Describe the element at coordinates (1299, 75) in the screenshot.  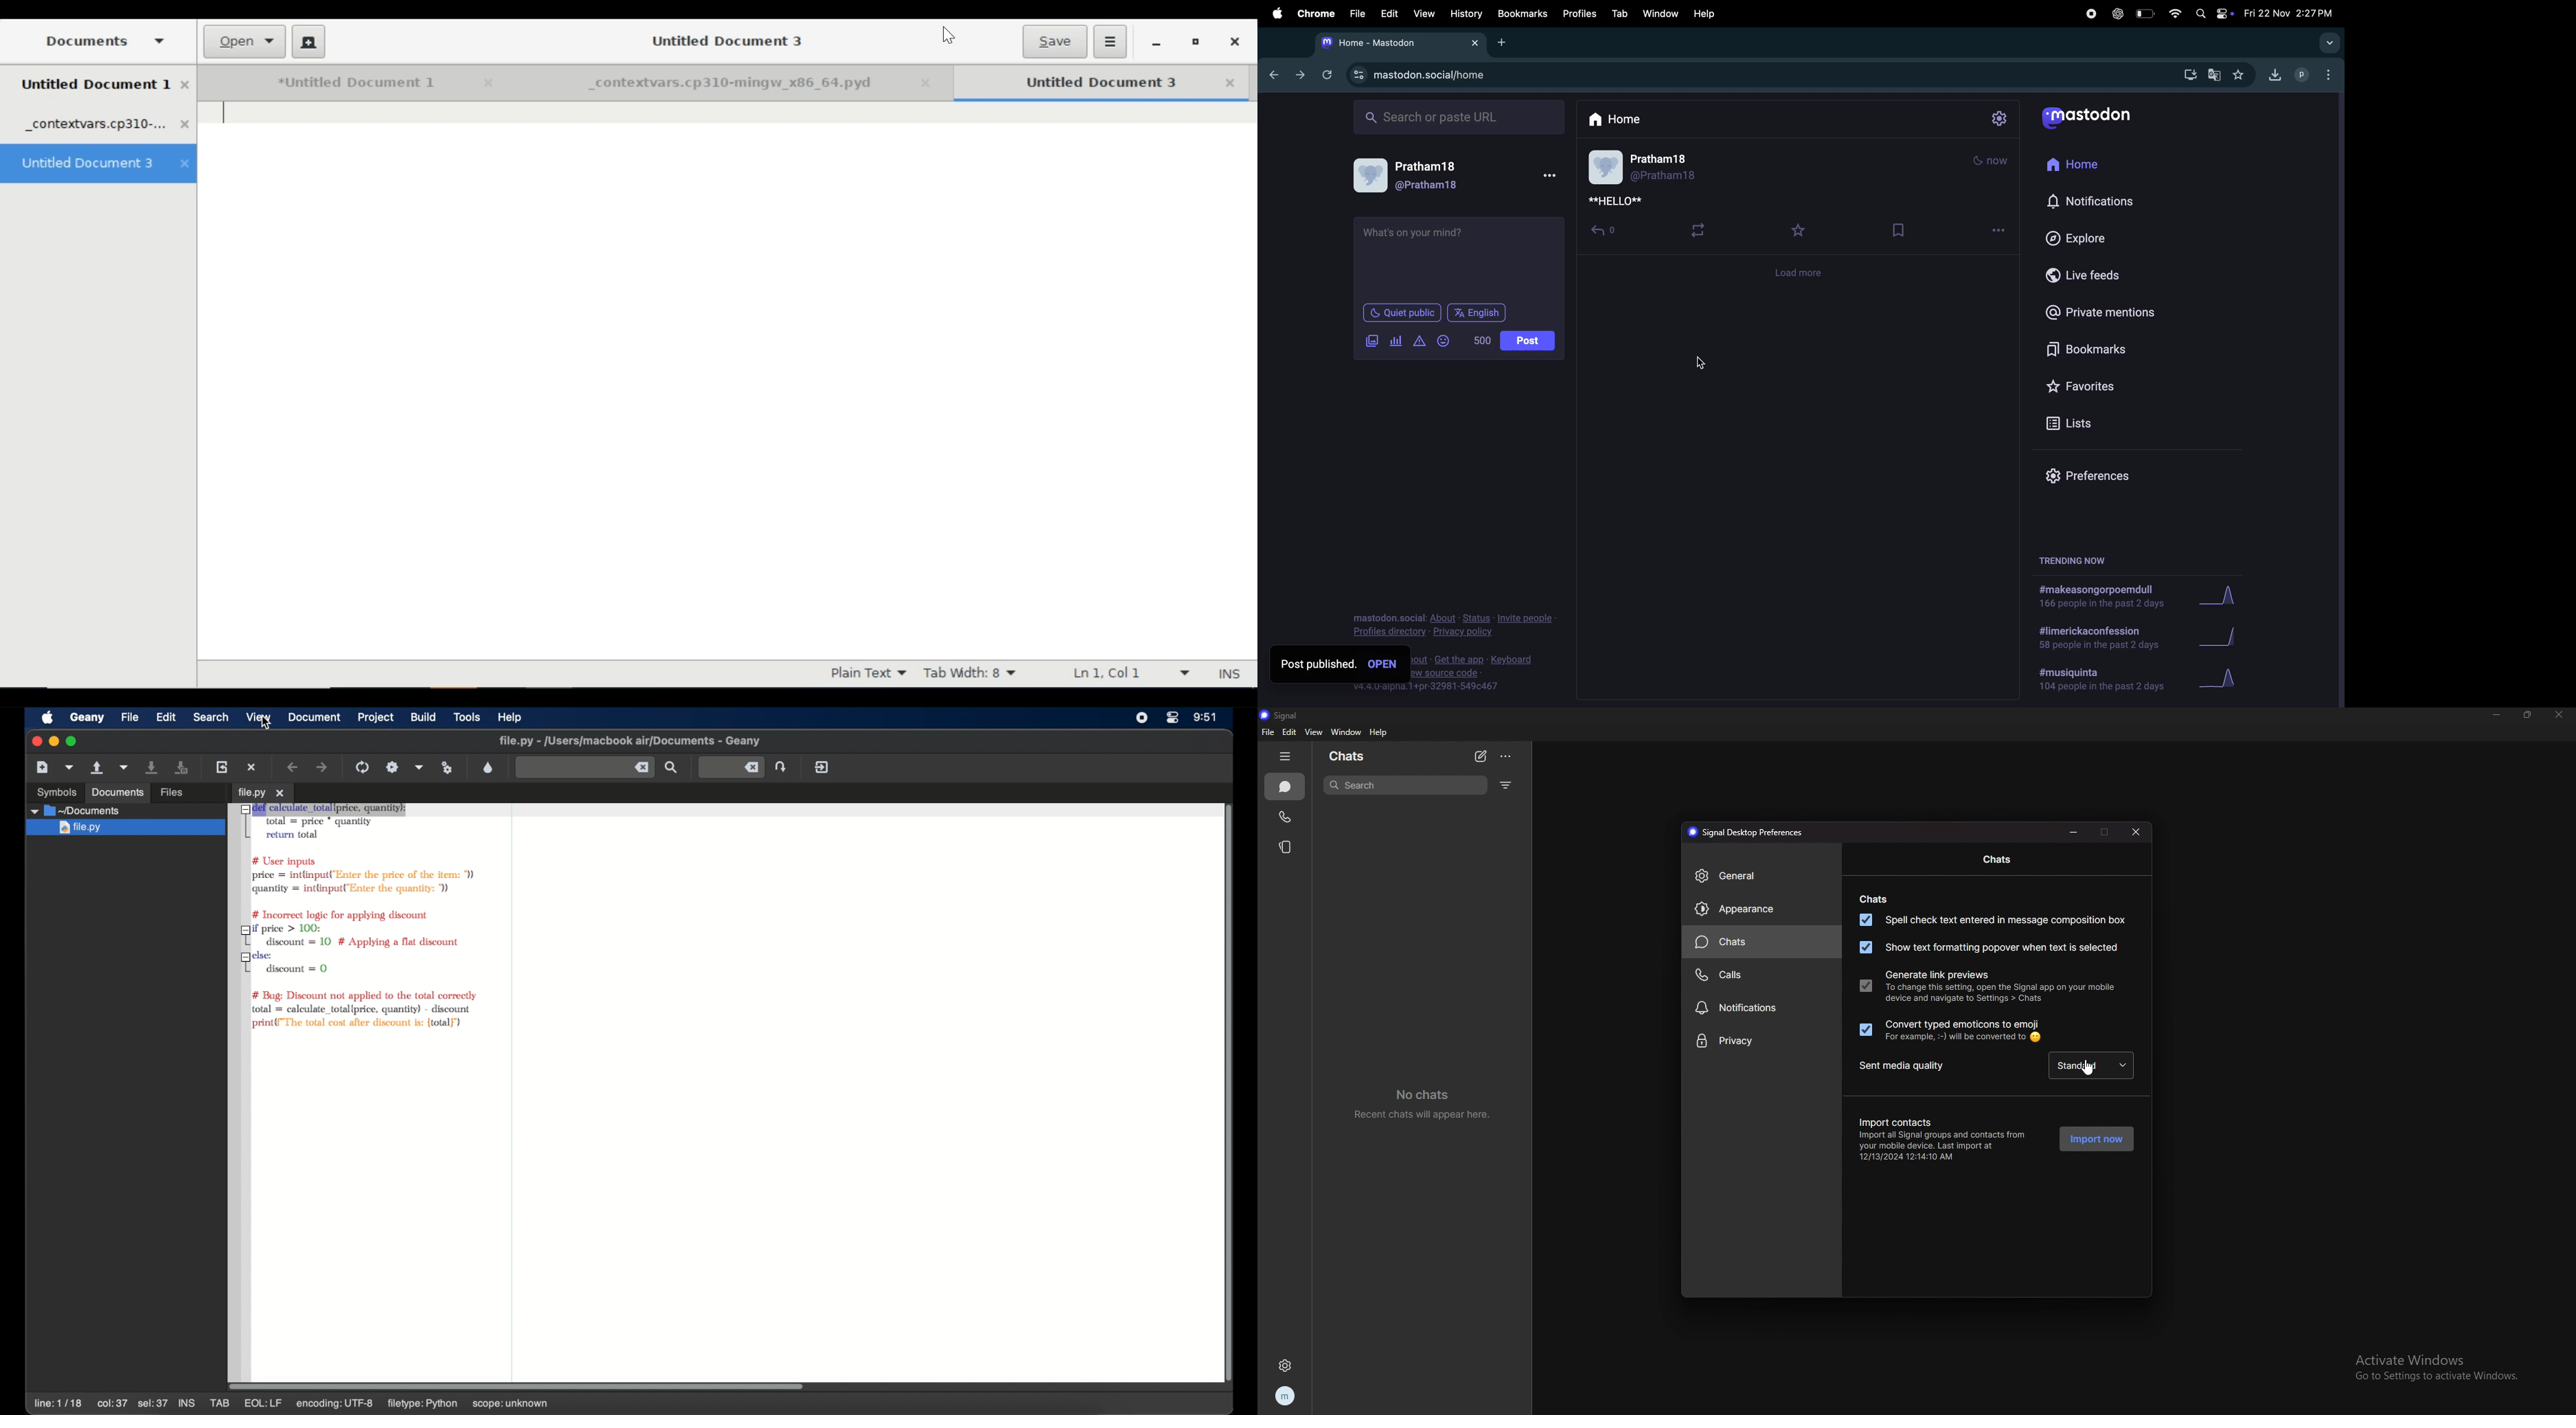
I see `forward` at that location.